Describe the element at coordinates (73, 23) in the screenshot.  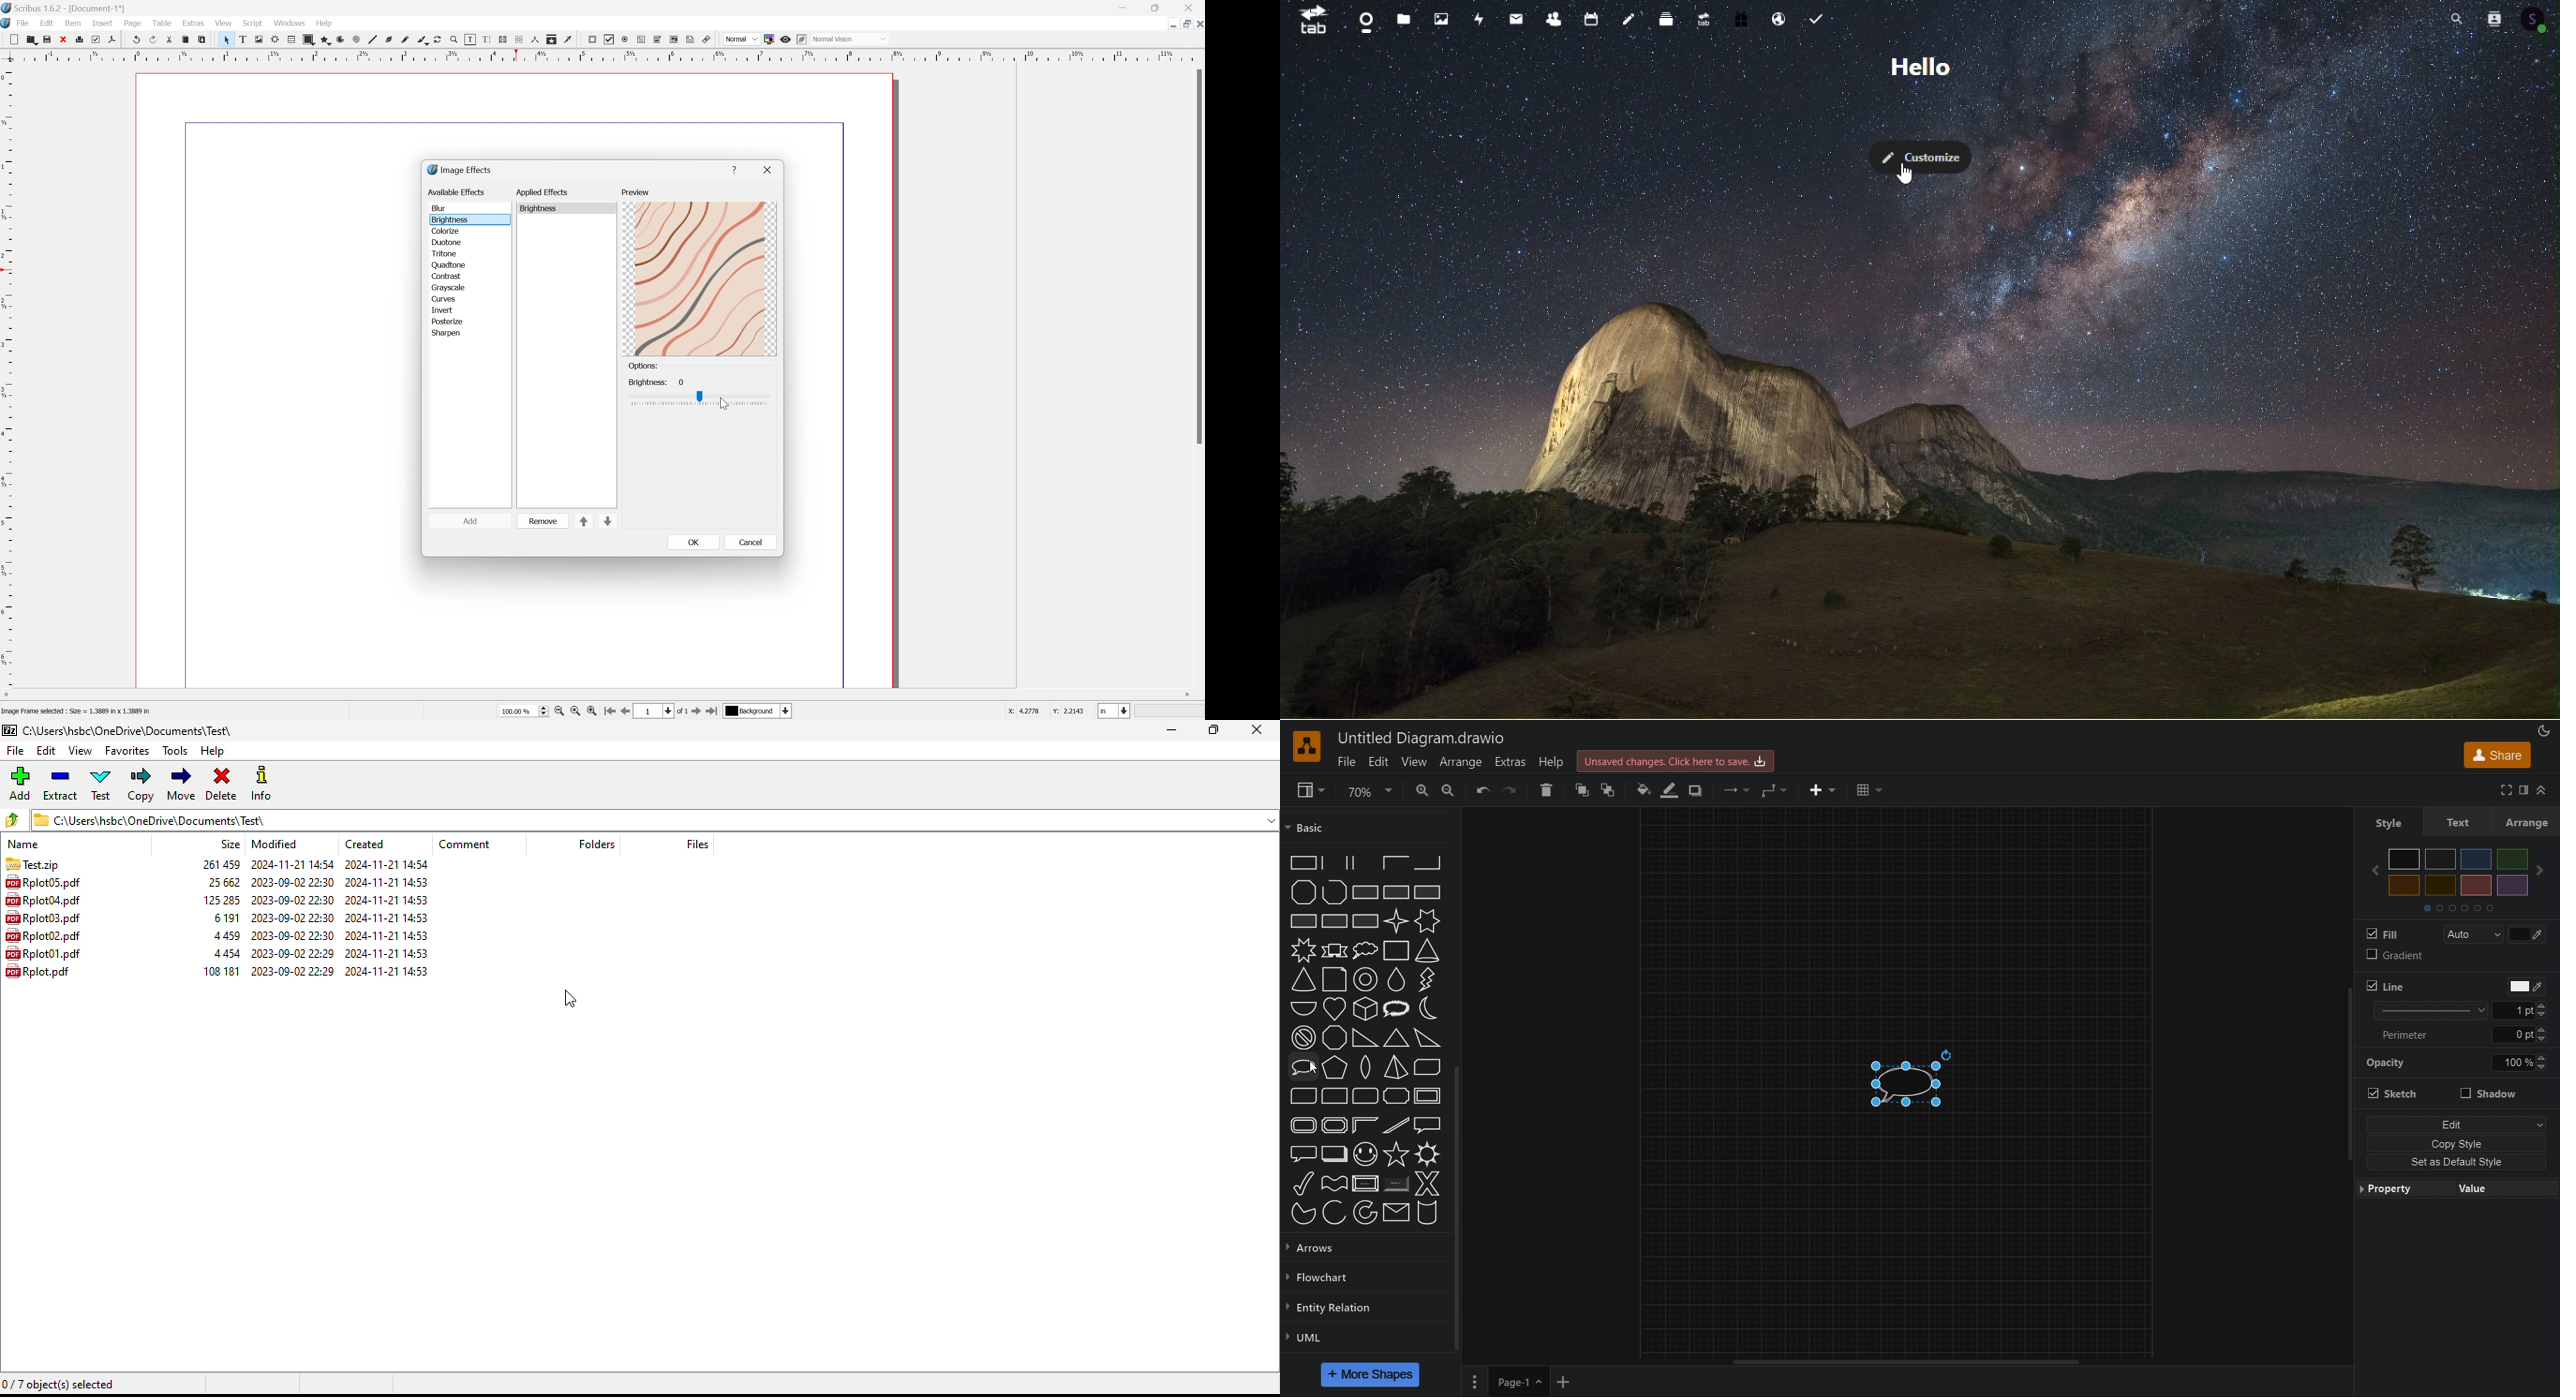
I see `Item` at that location.